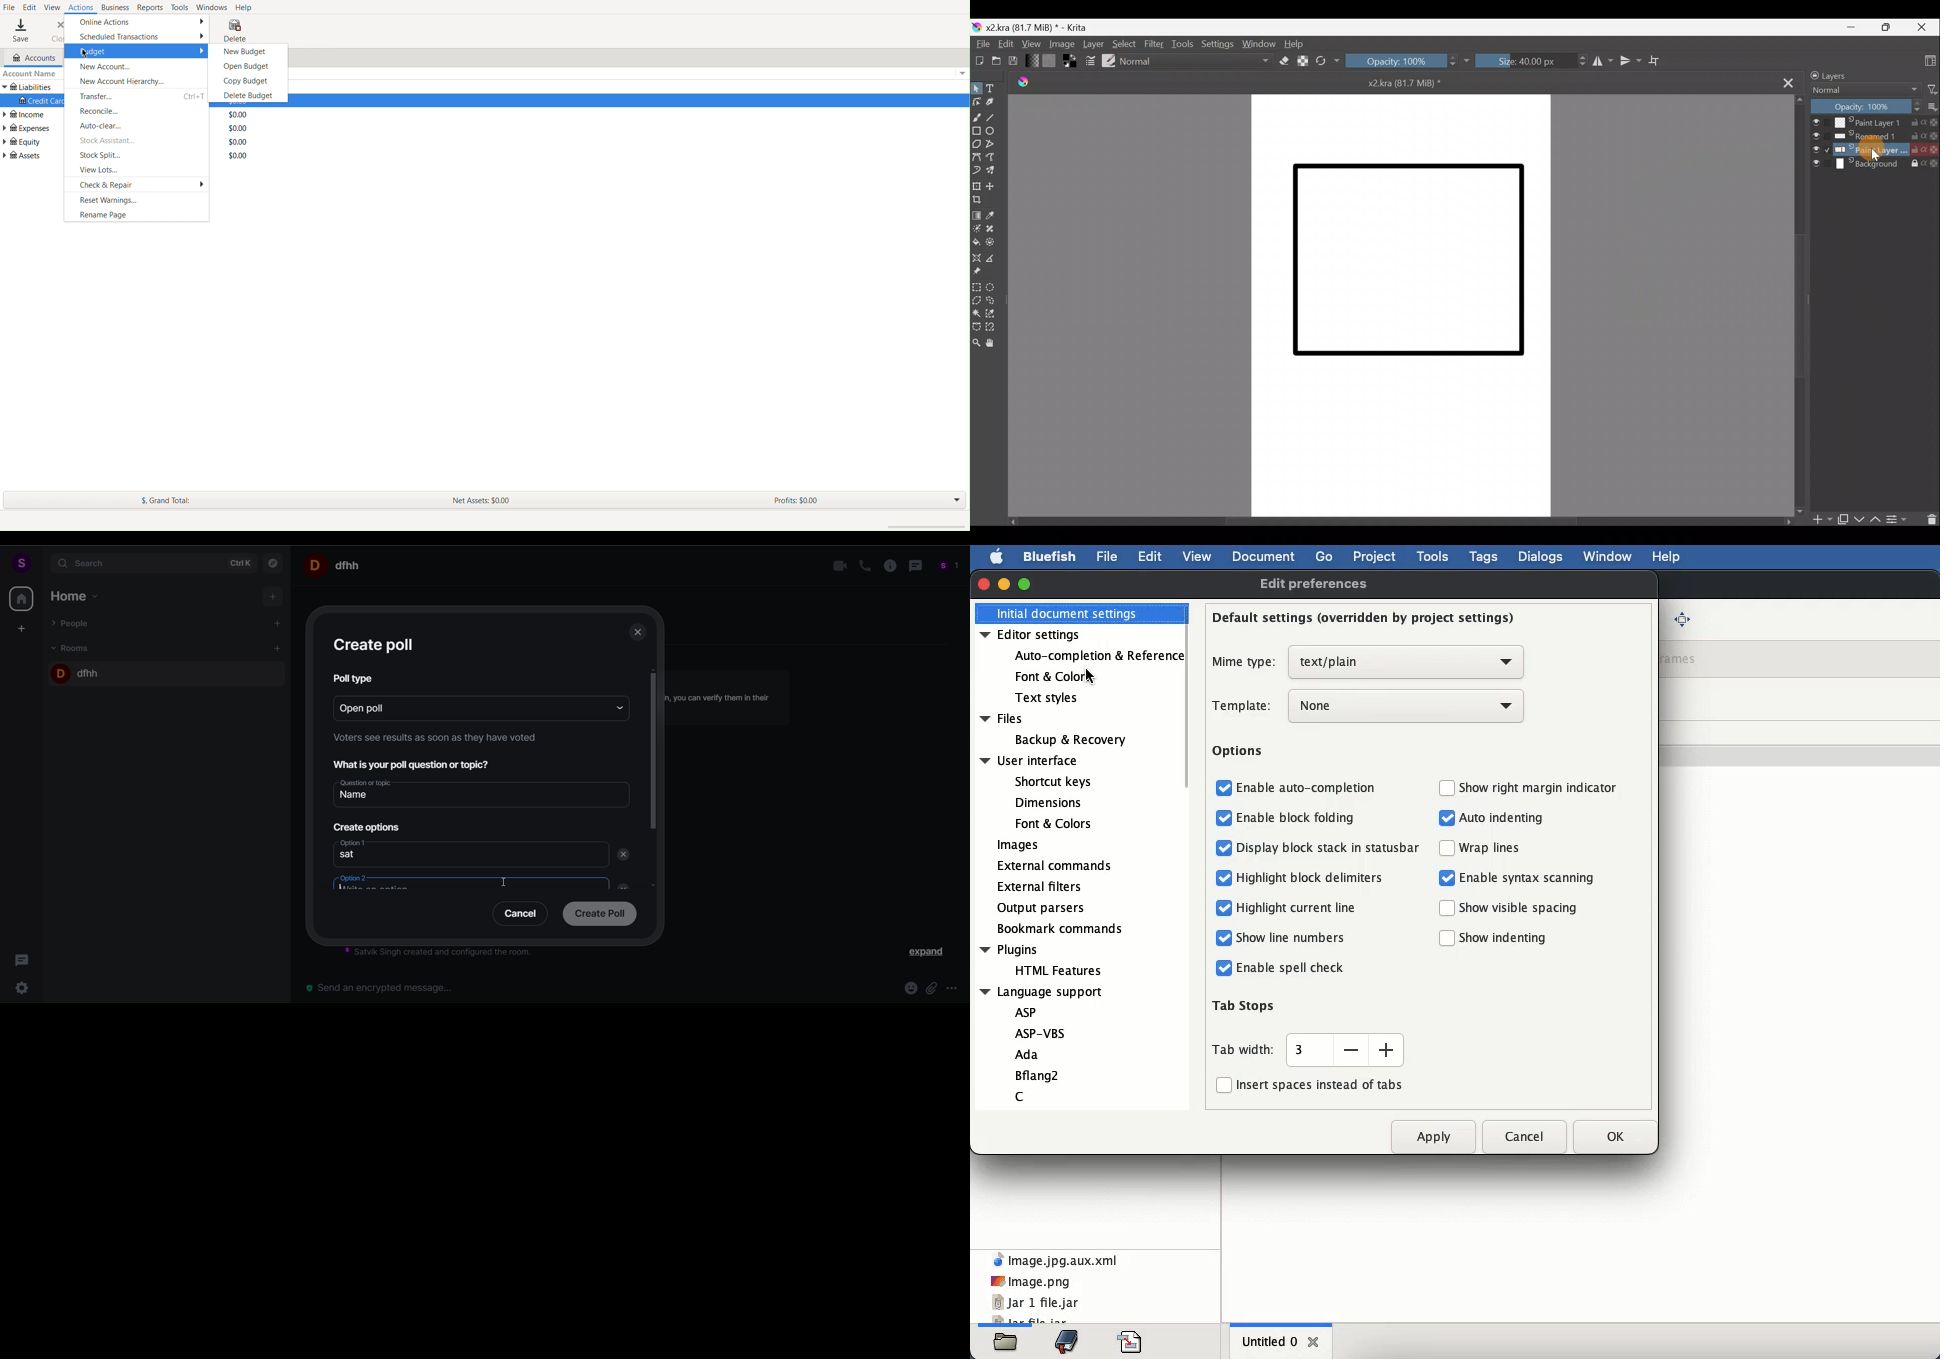 This screenshot has height=1372, width=1960. What do you see at coordinates (1922, 28) in the screenshot?
I see `Close` at bounding box center [1922, 28].